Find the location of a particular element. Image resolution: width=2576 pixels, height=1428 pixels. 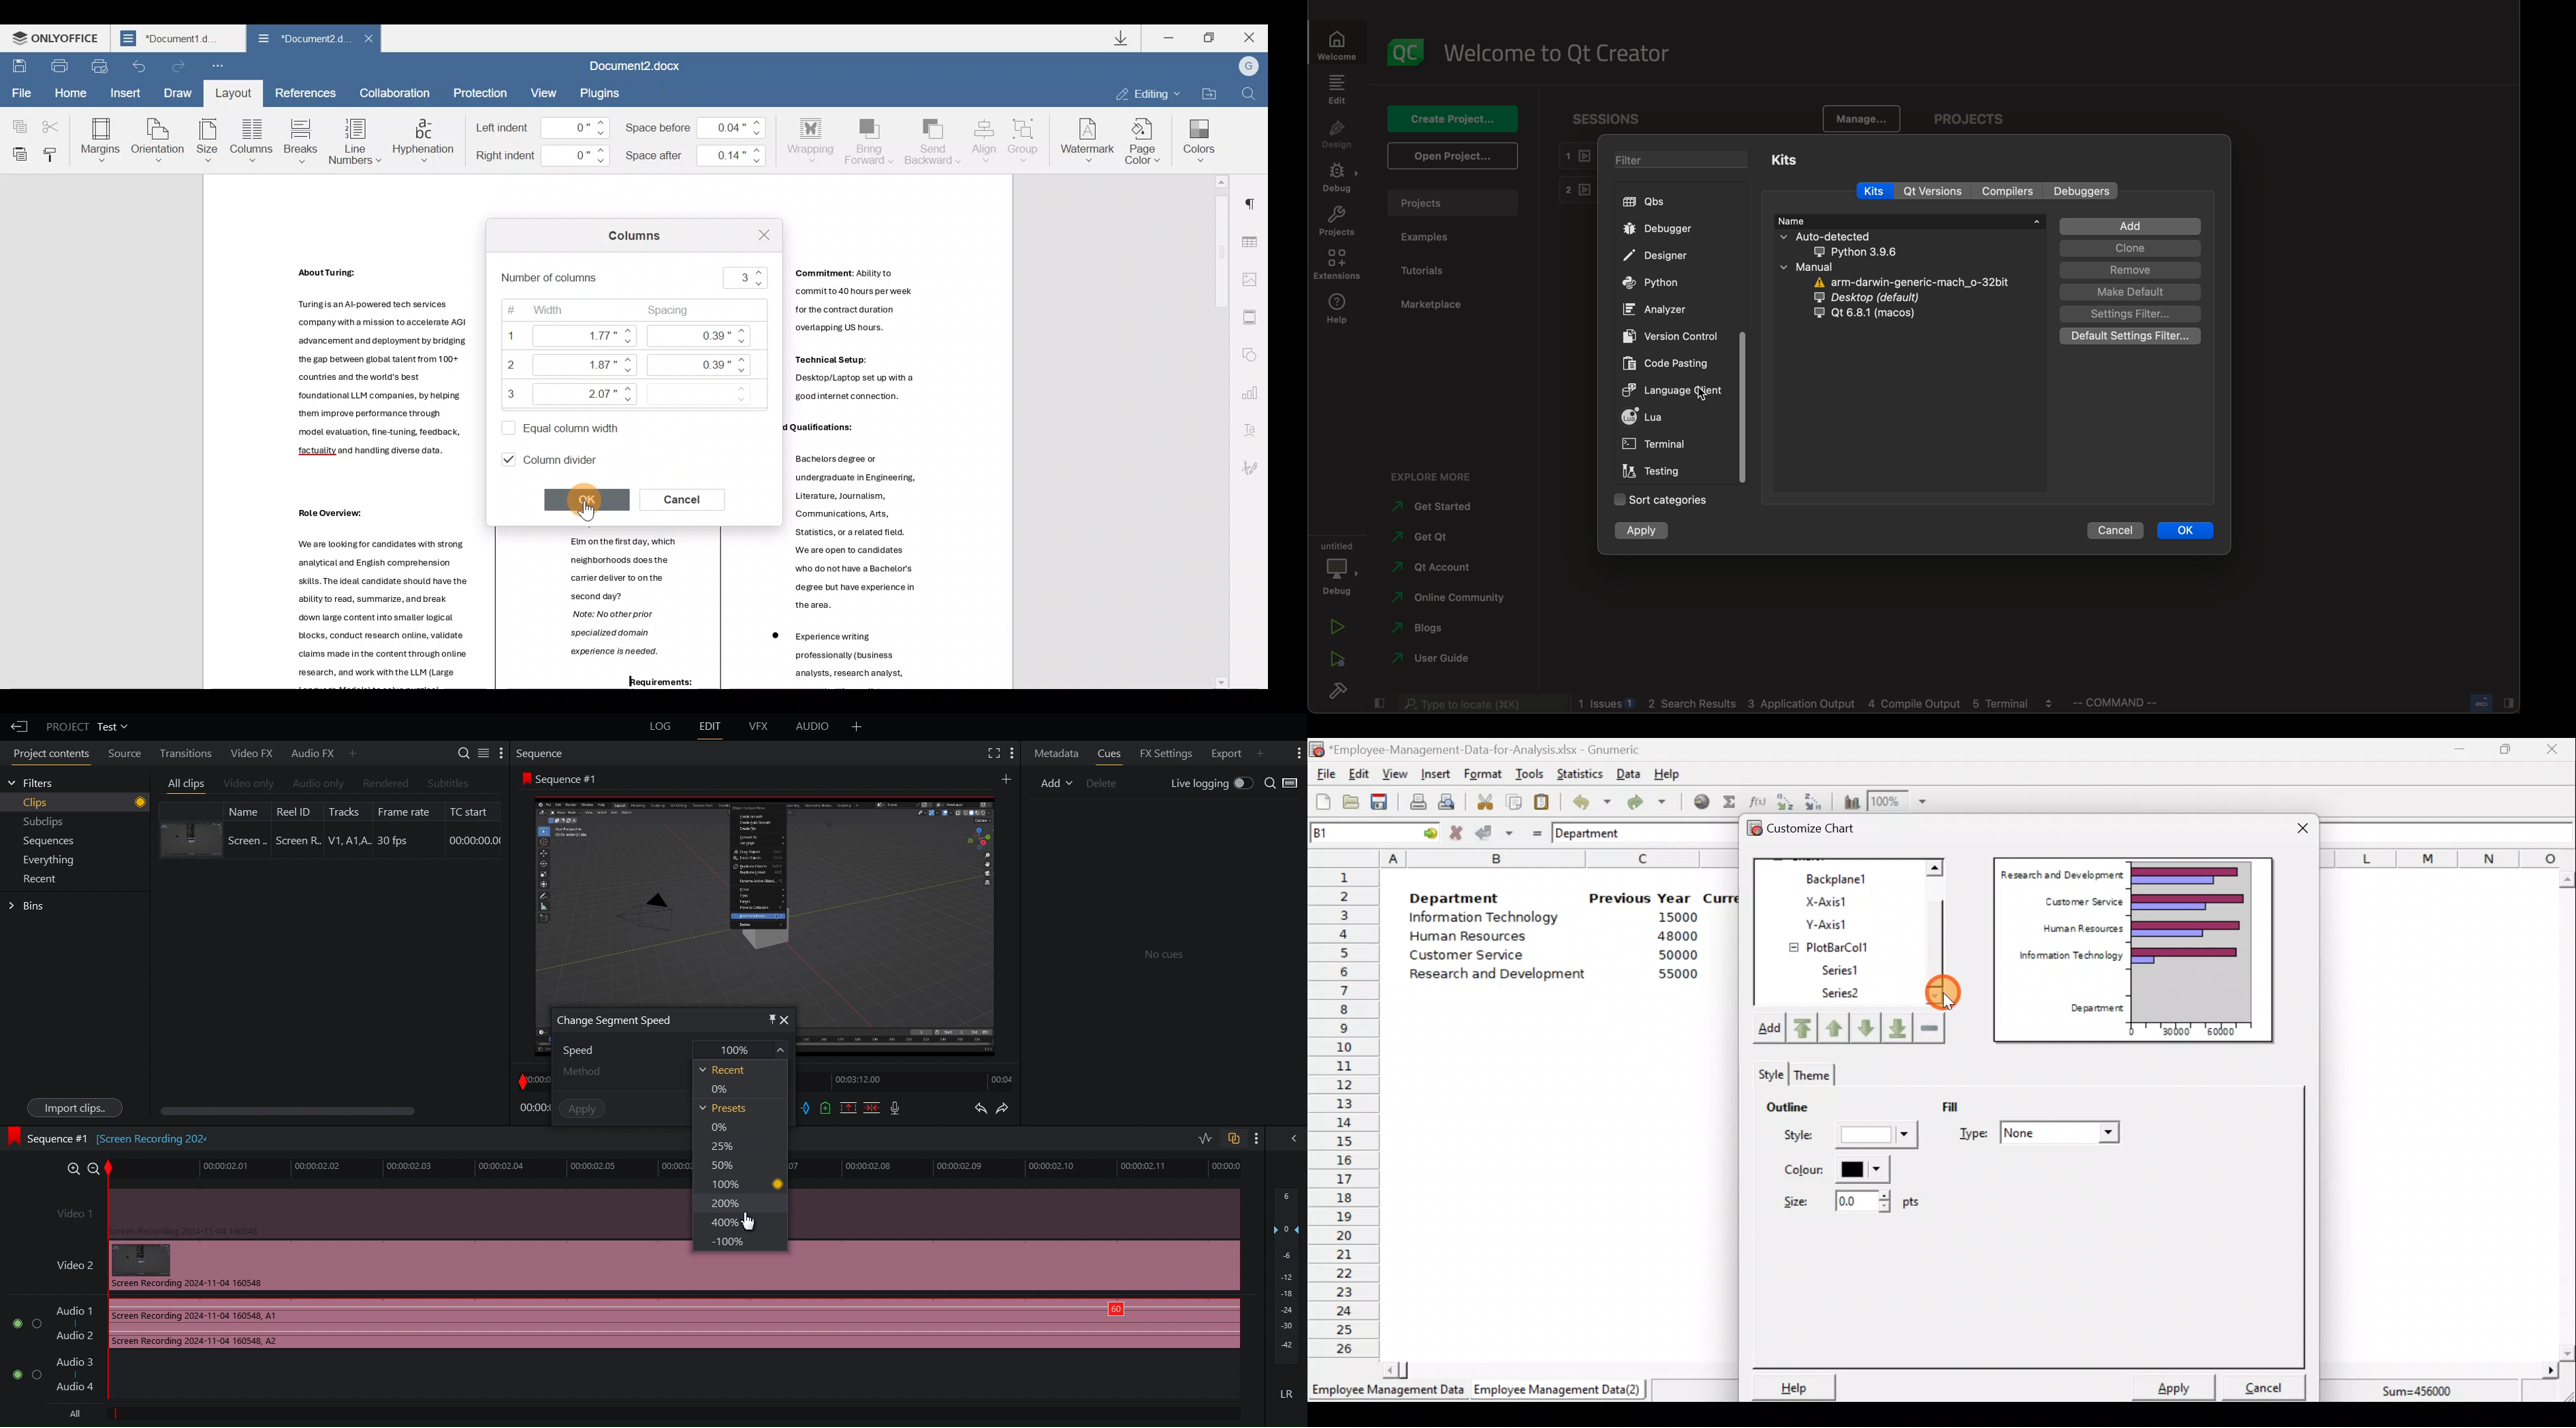

Source is located at coordinates (121, 755).